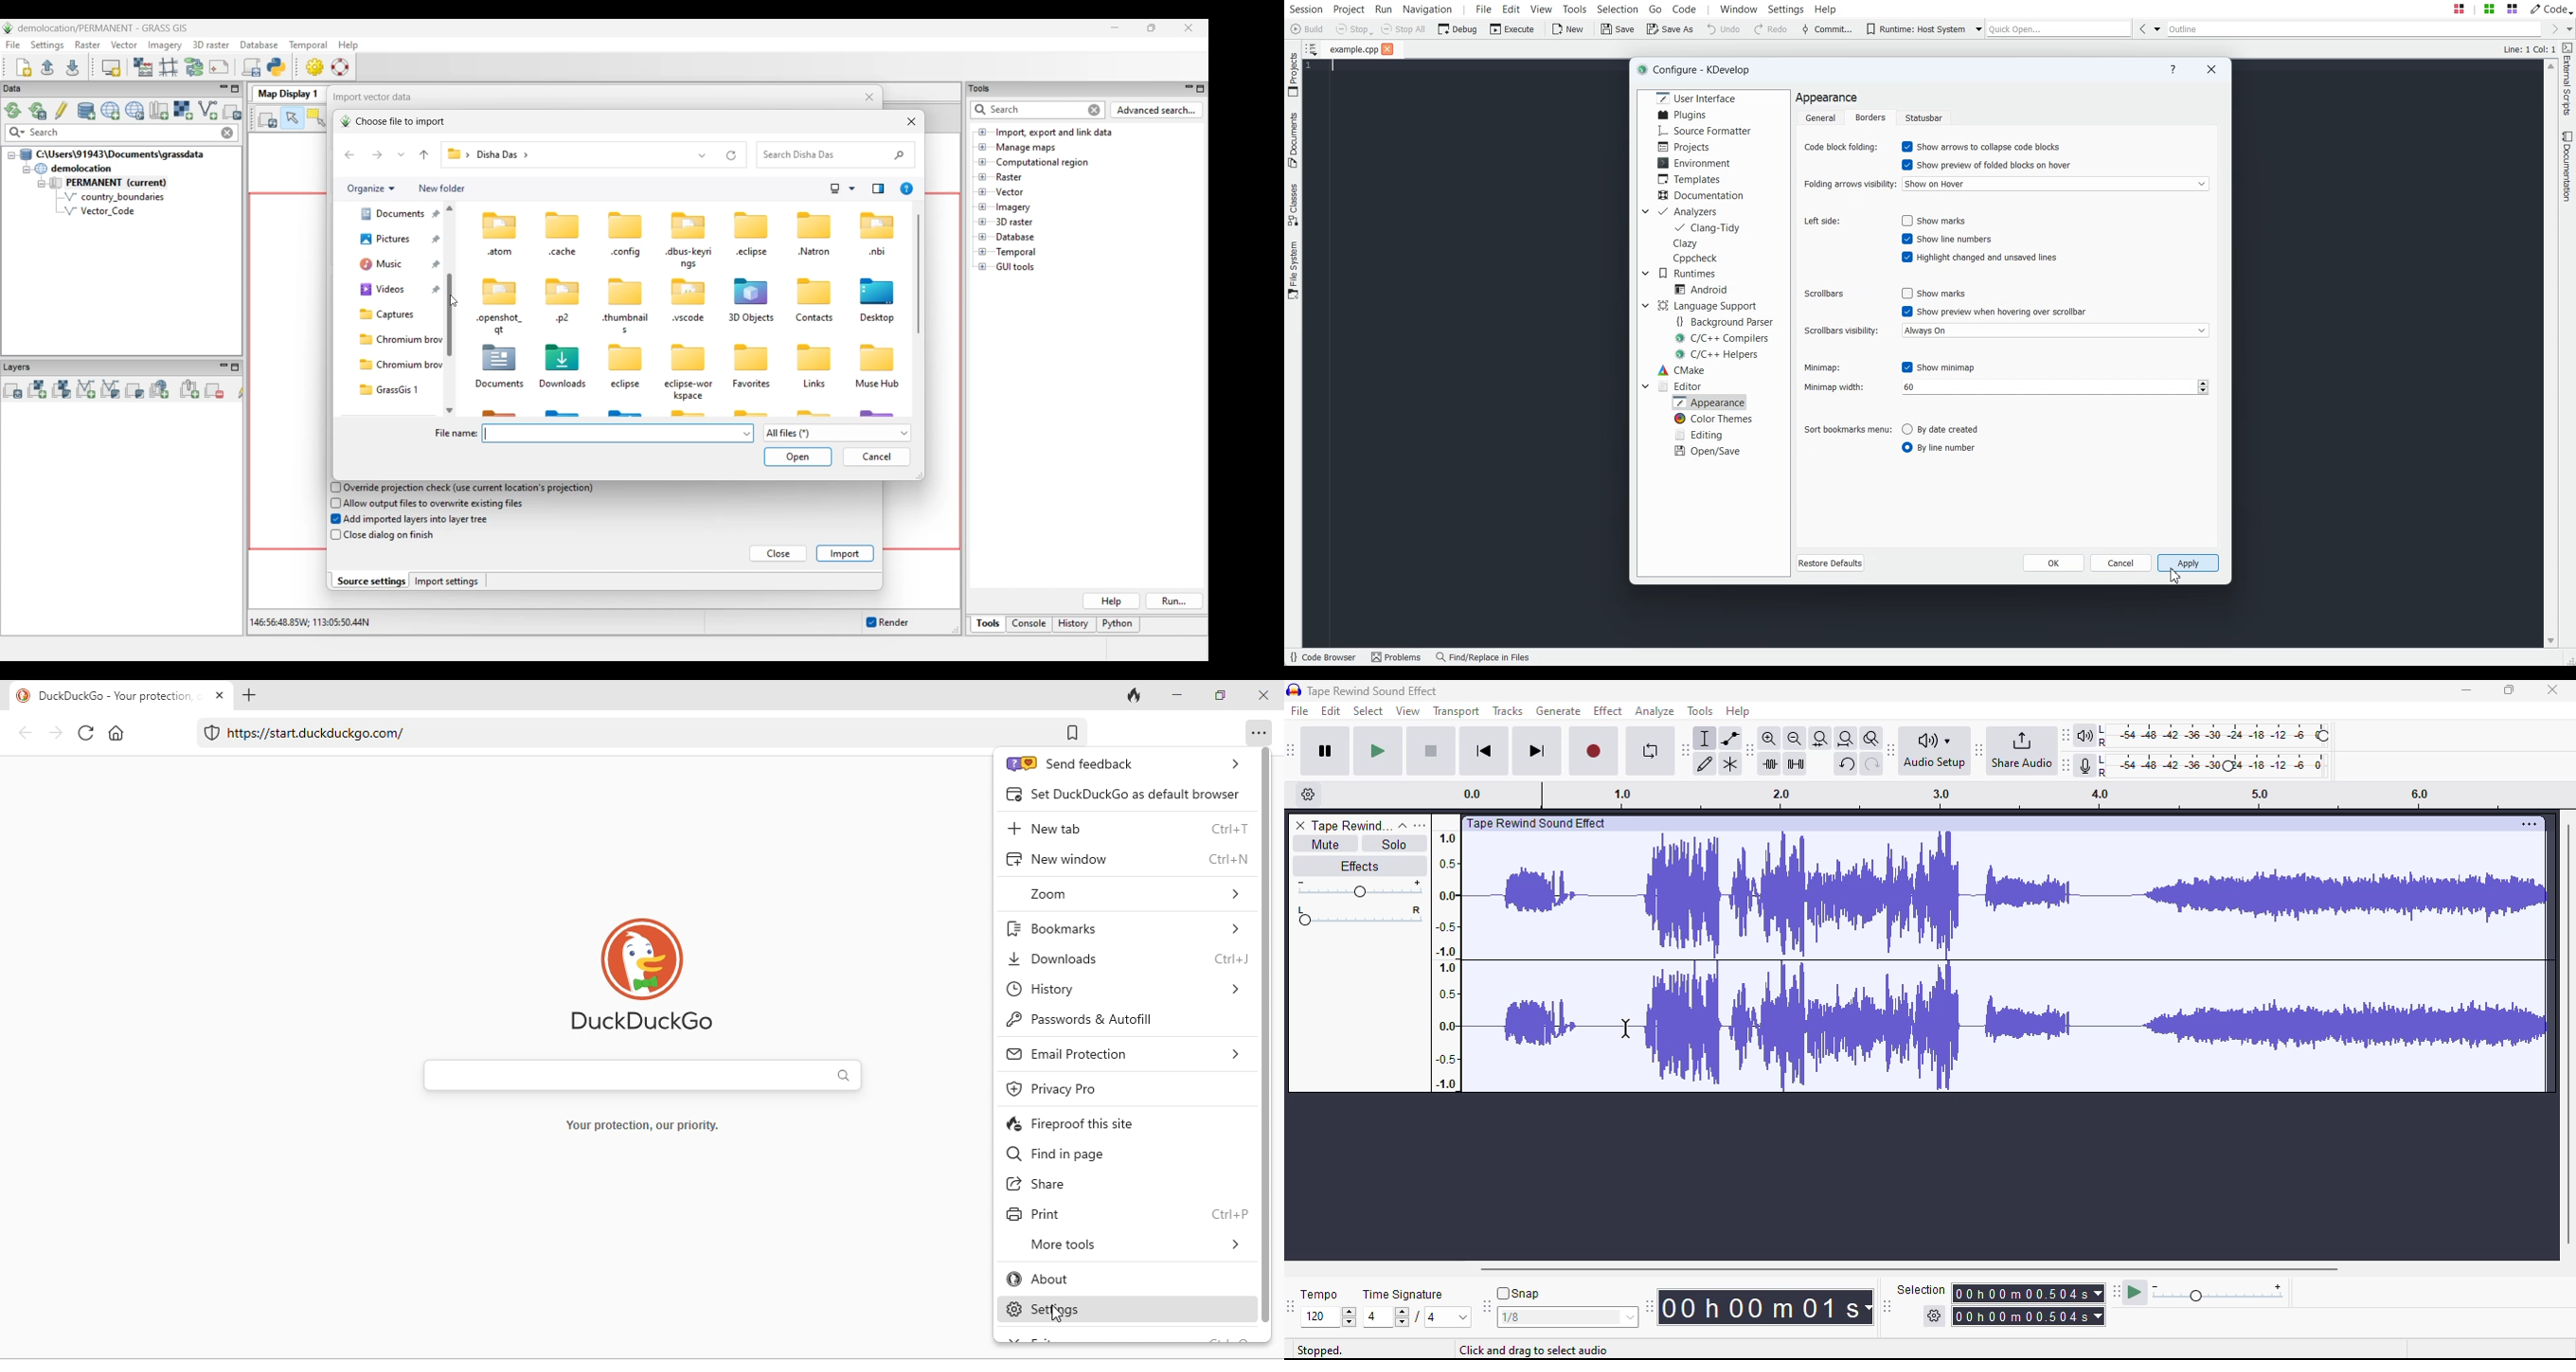 The image size is (2576, 1372). What do you see at coordinates (1820, 740) in the screenshot?
I see `fit selection to width` at bounding box center [1820, 740].